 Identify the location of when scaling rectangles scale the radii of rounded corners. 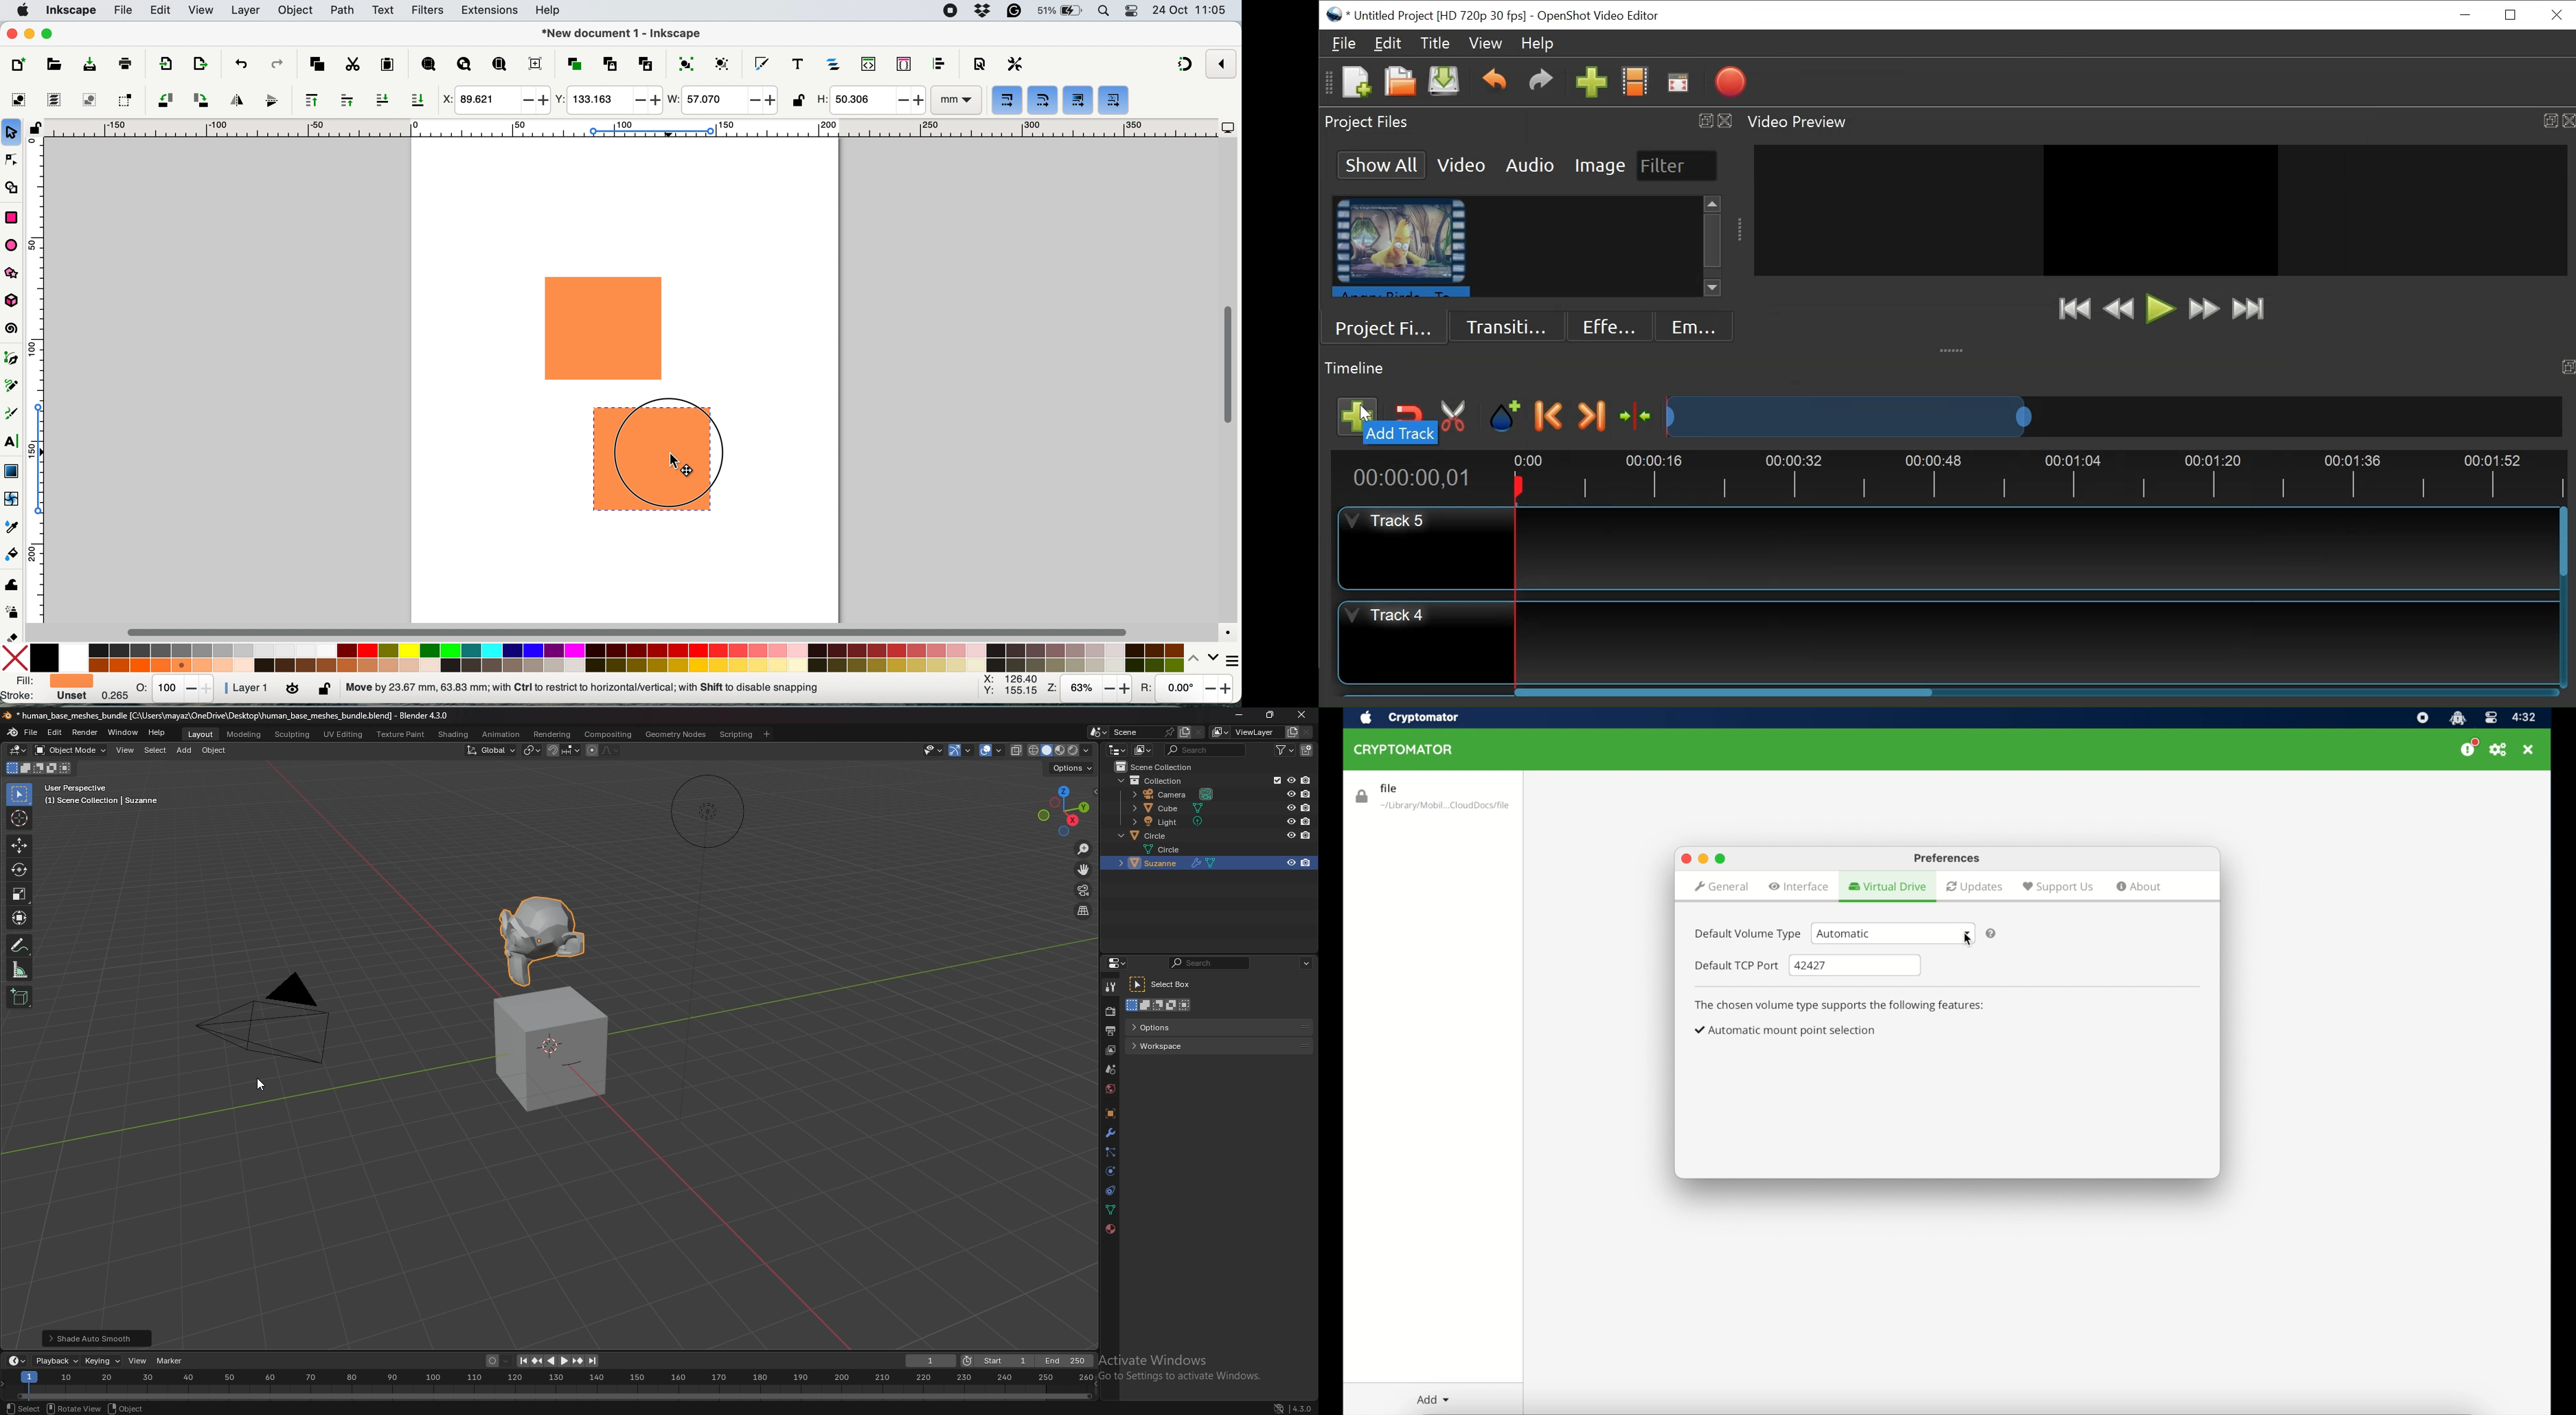
(1041, 101).